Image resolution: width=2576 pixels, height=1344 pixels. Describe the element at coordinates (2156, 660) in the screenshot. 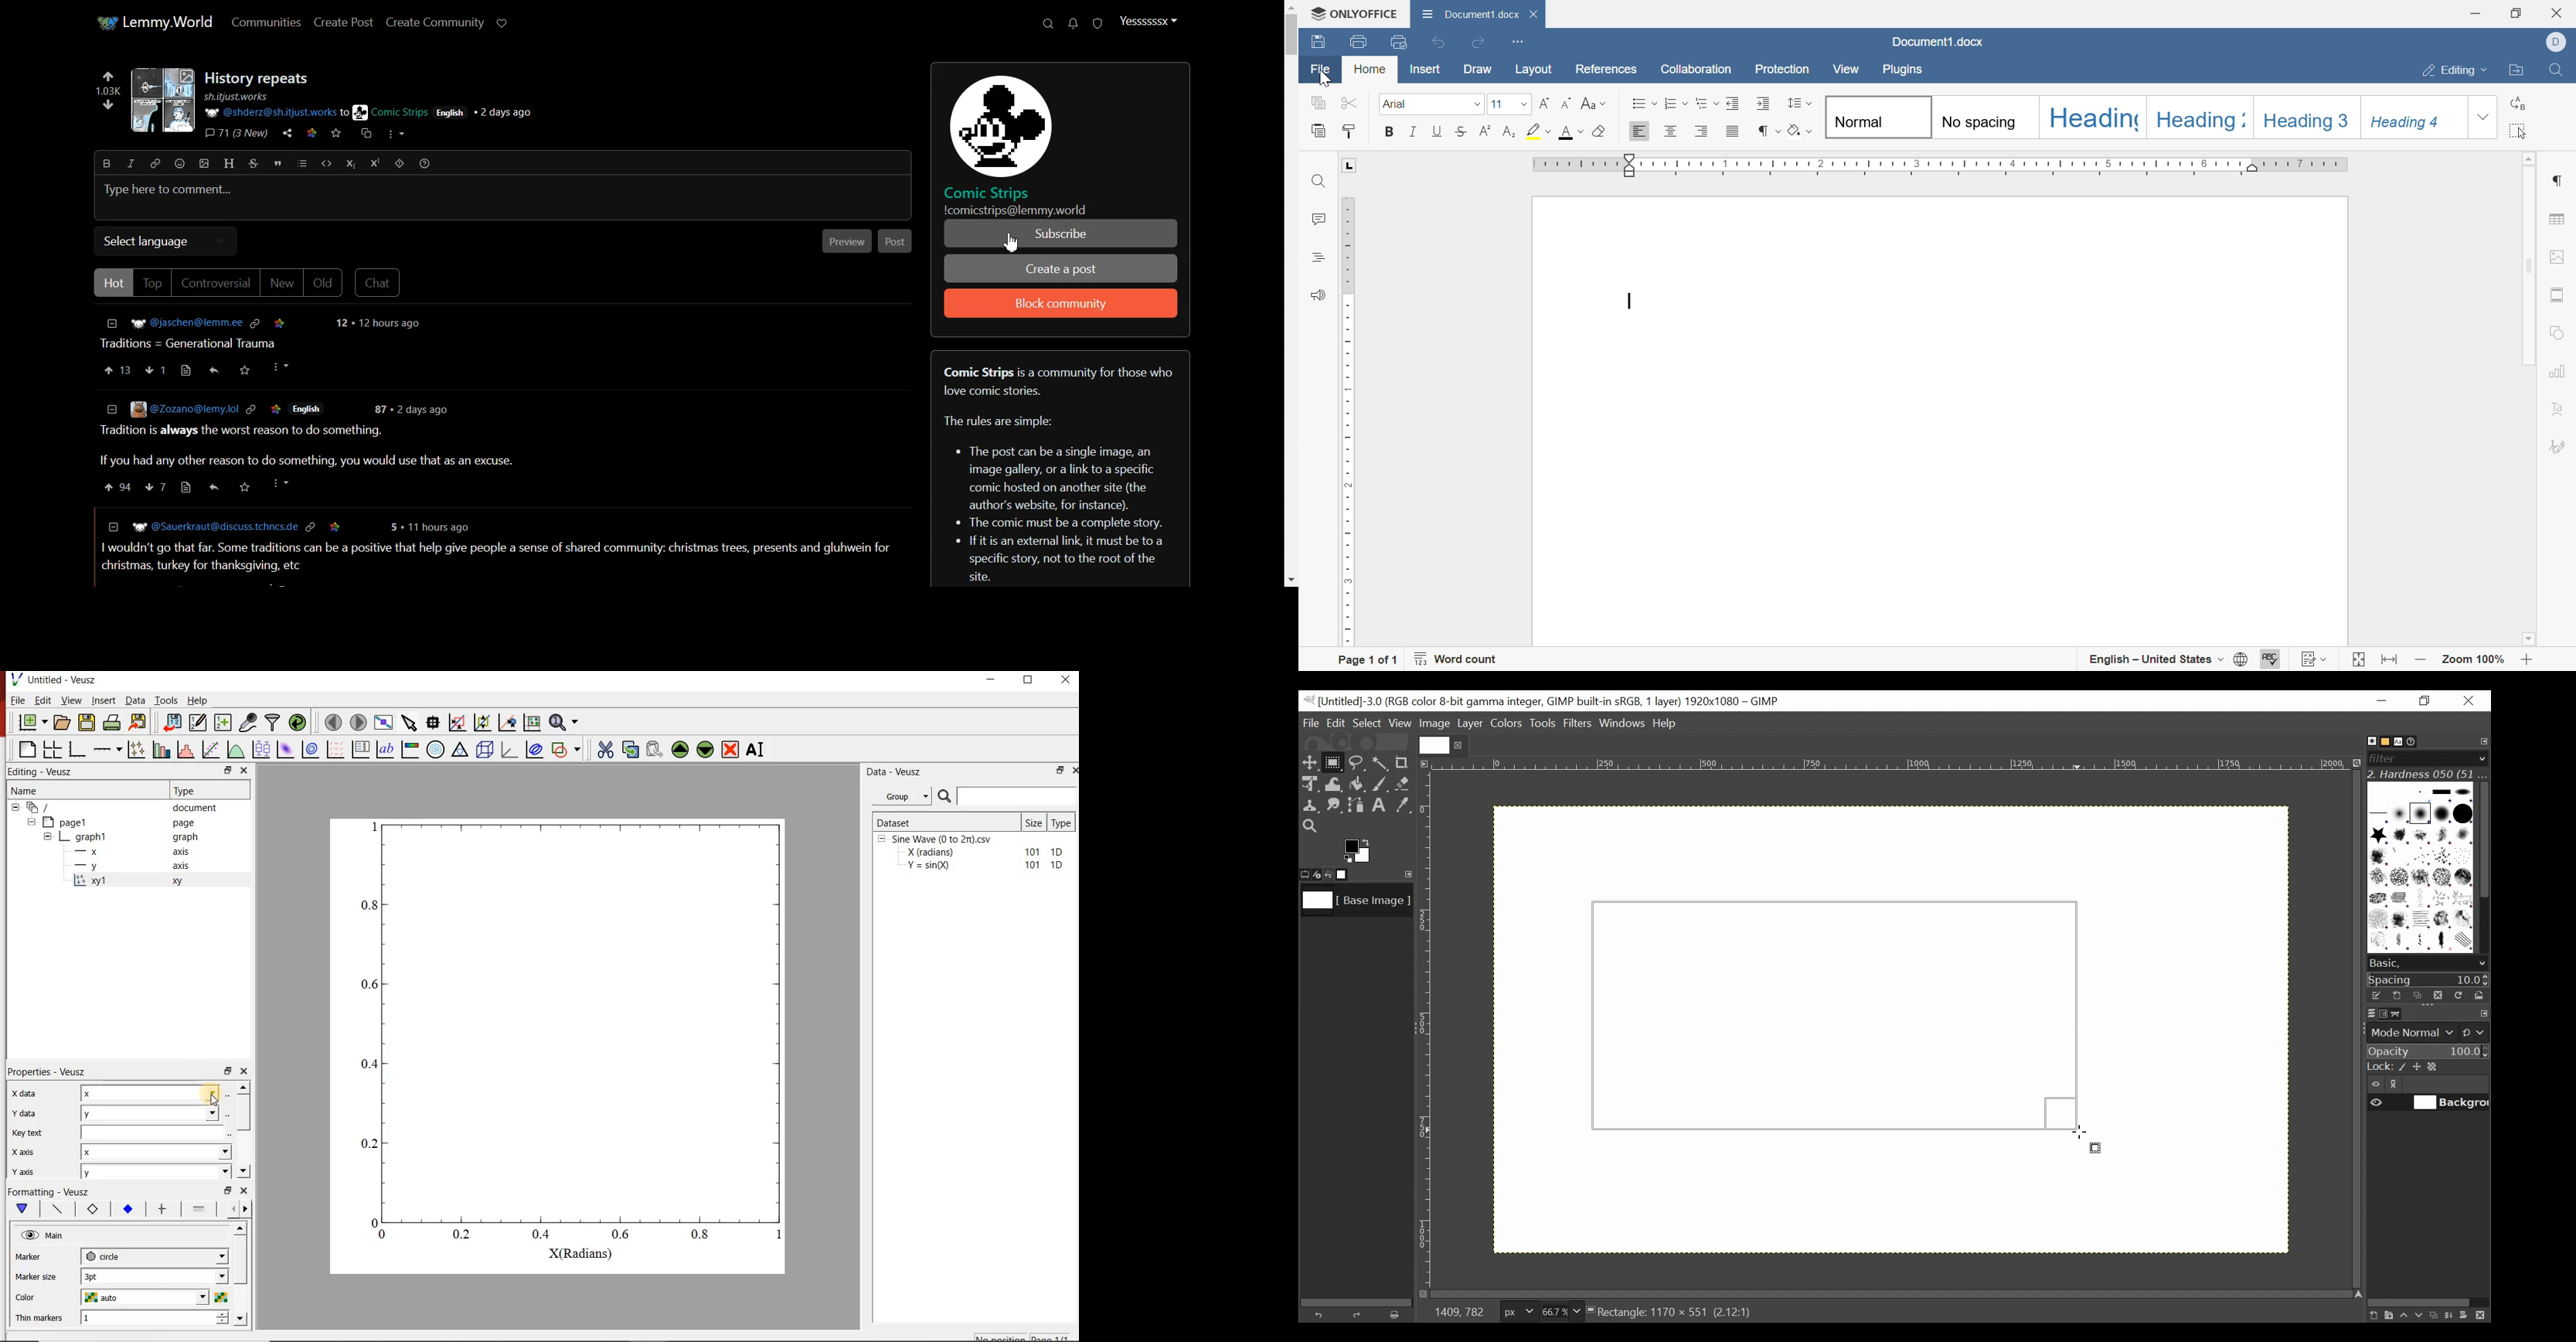

I see `english - united states` at that location.